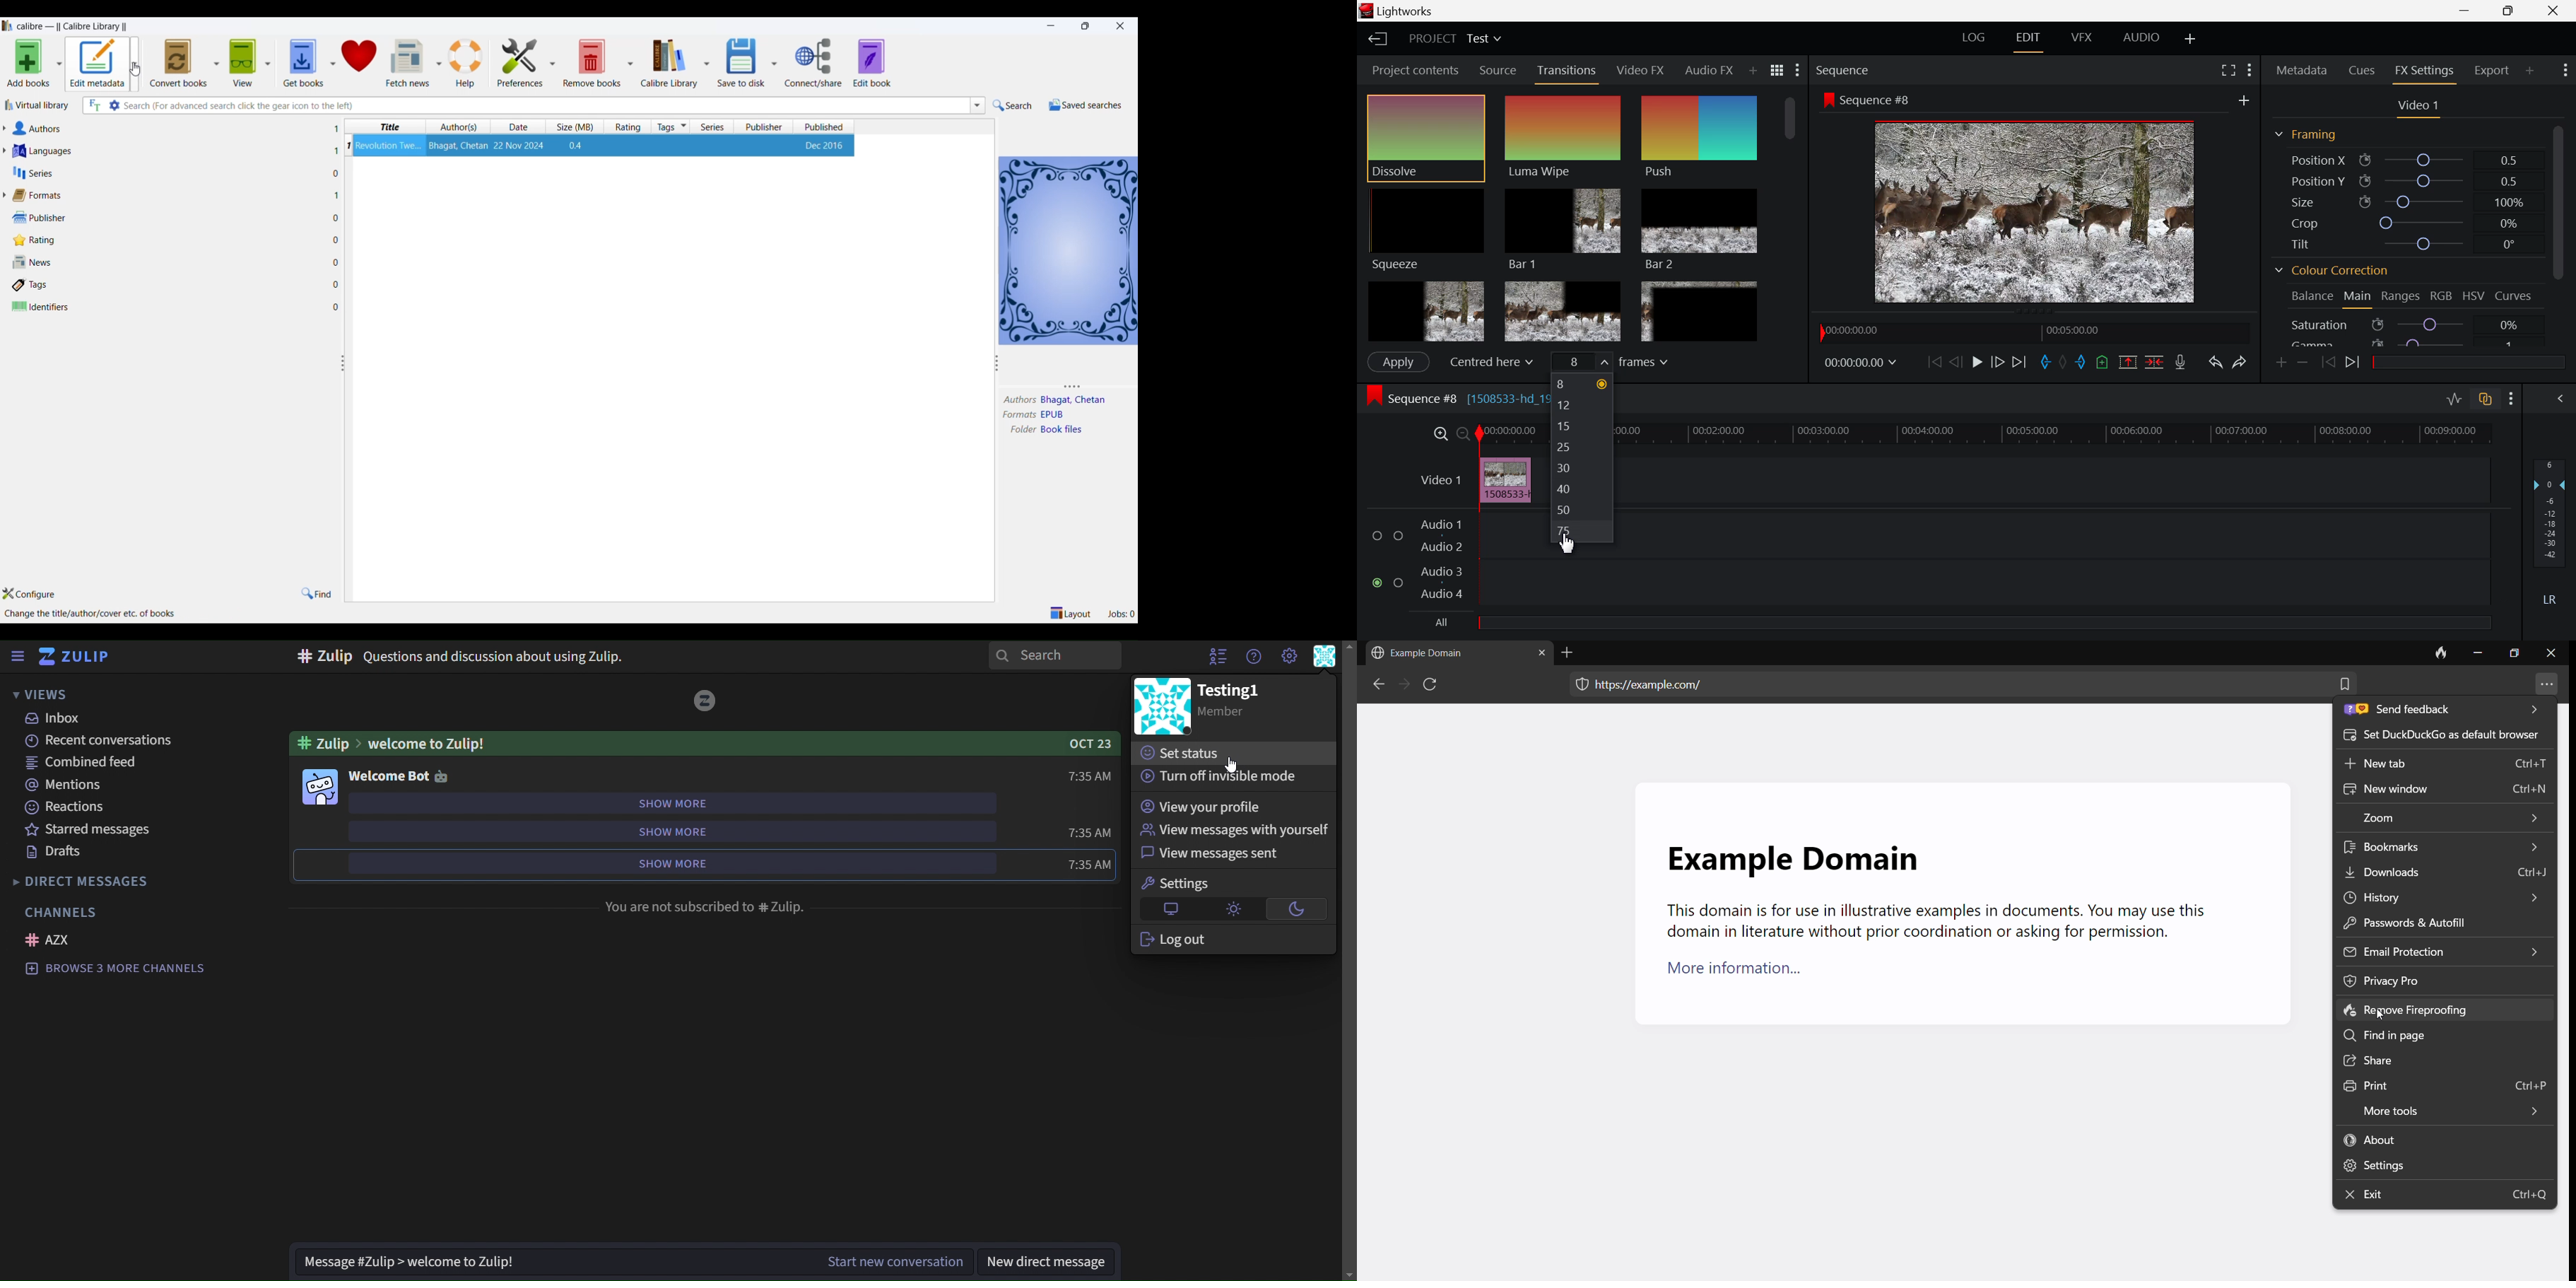 This screenshot has height=1288, width=2576. What do you see at coordinates (705, 699) in the screenshot?
I see `icon` at bounding box center [705, 699].